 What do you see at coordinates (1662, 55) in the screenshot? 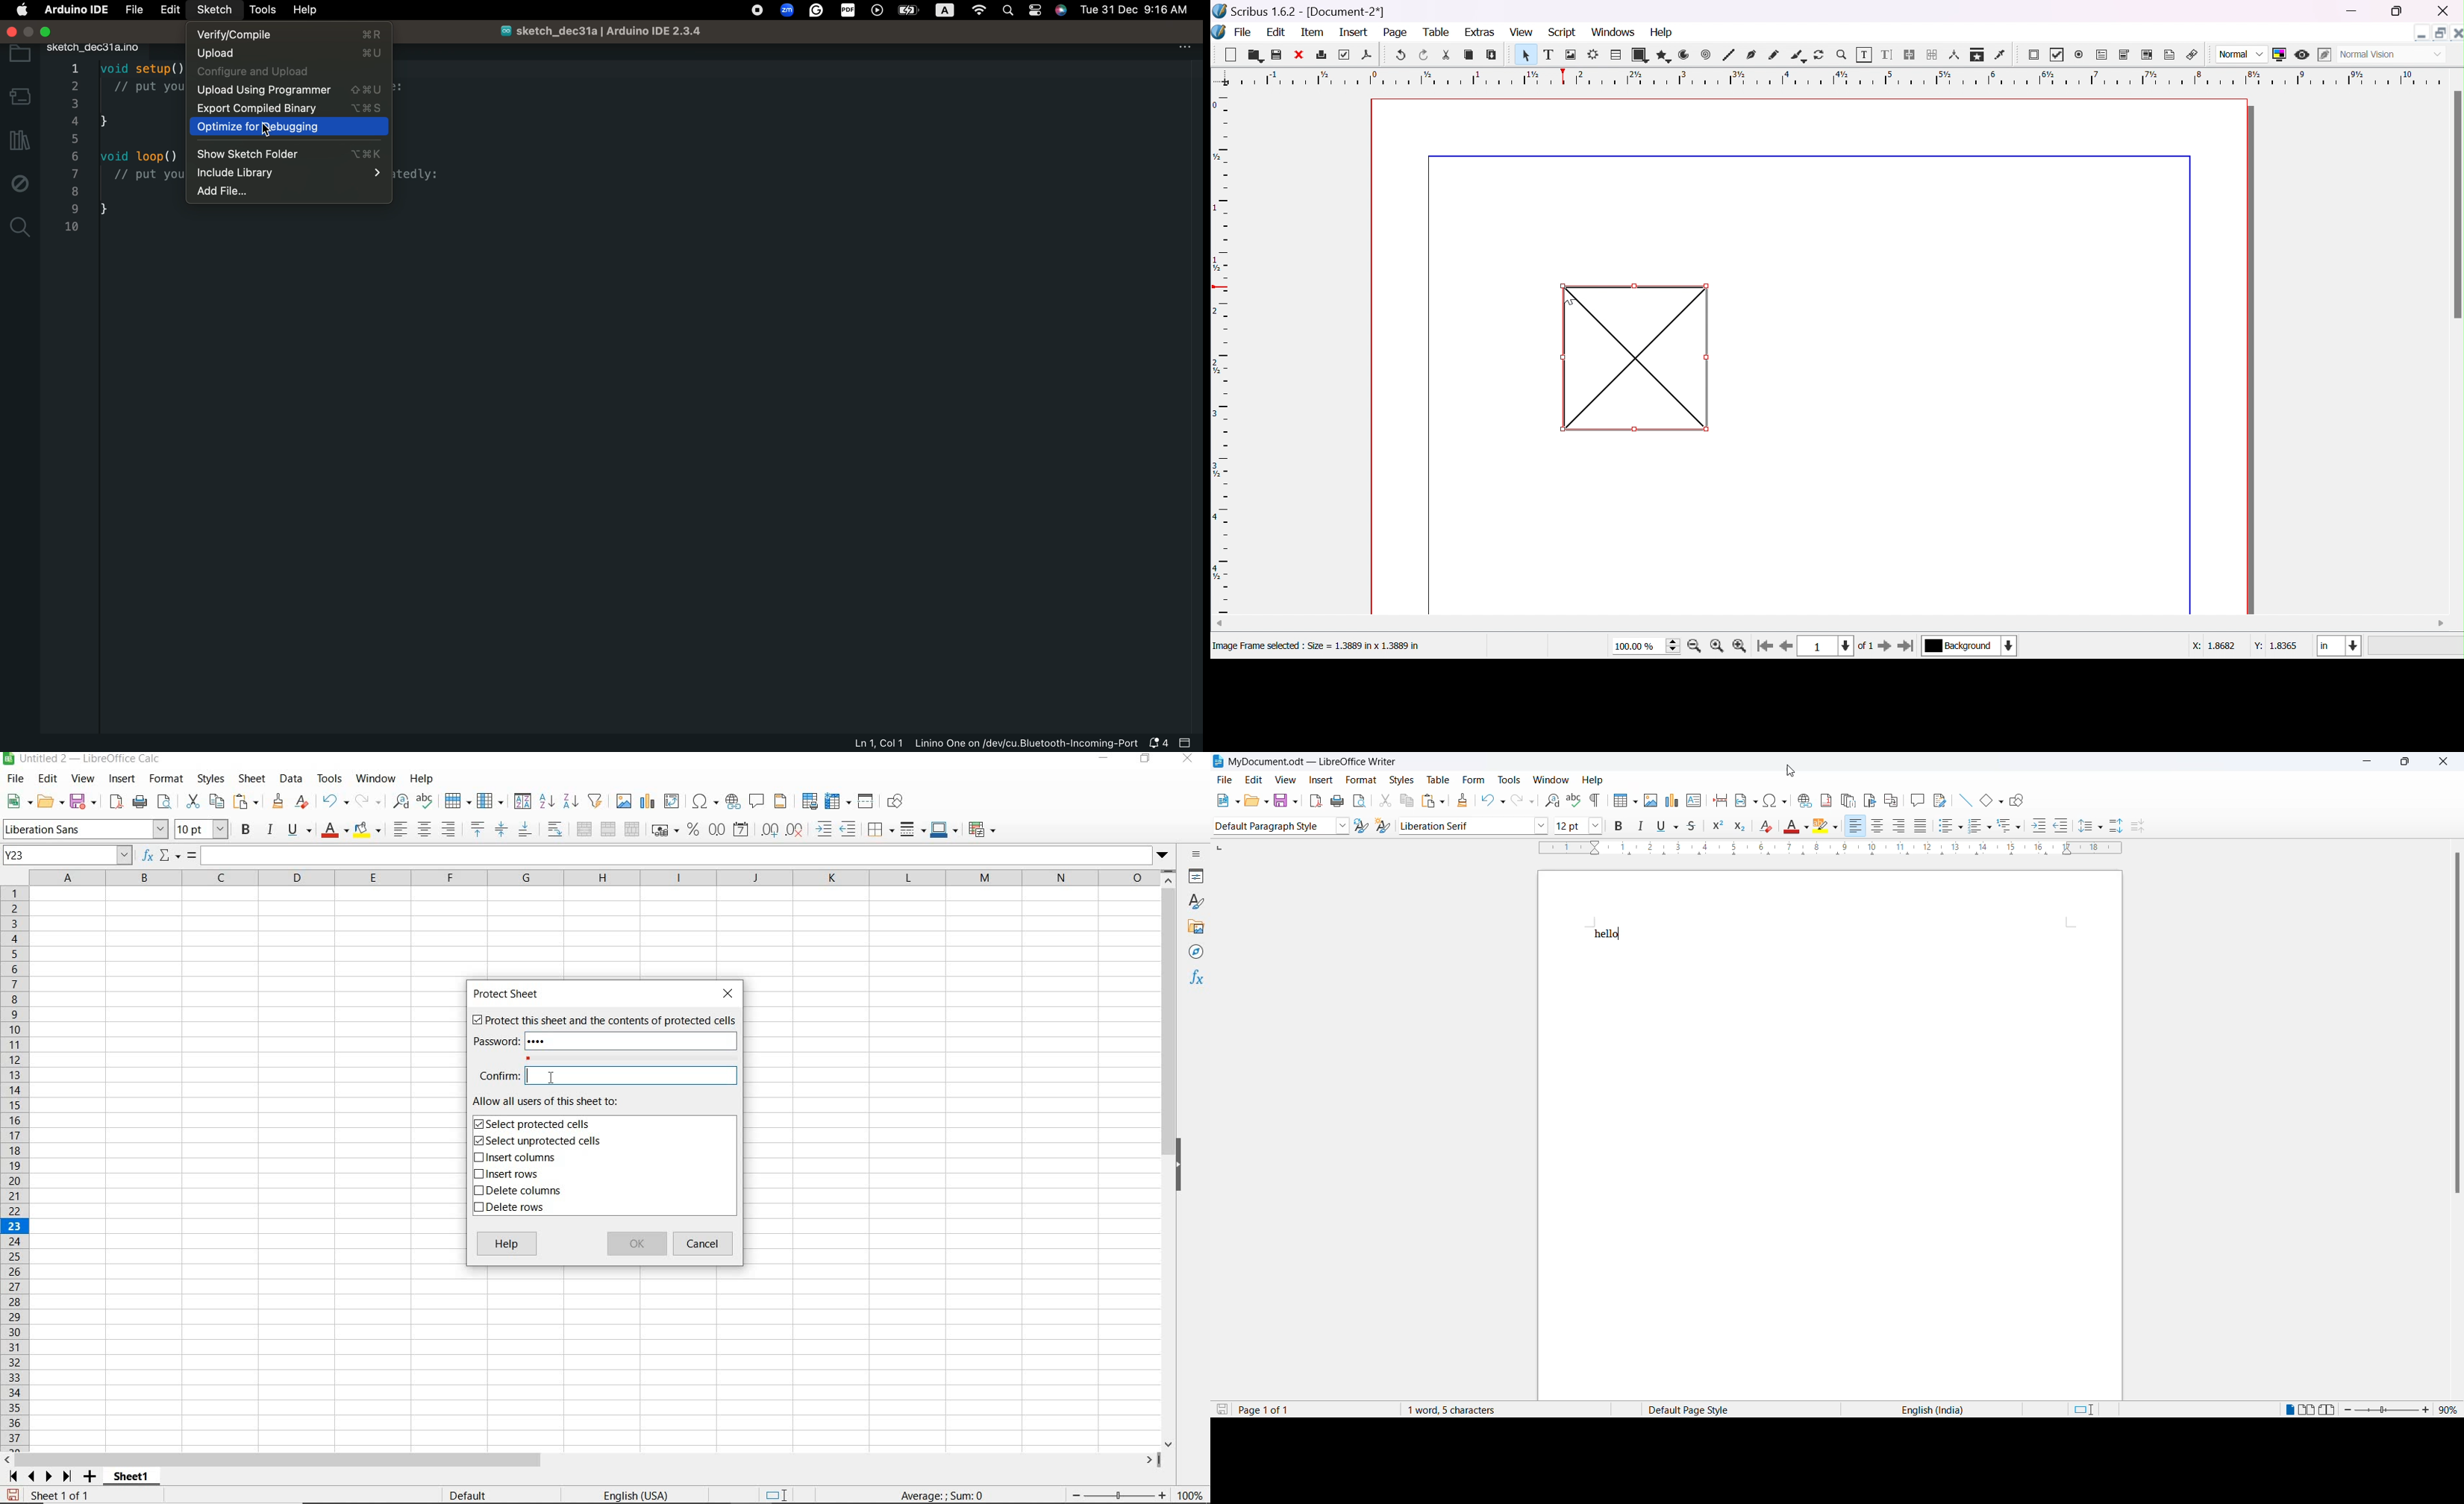
I see `polygon` at bounding box center [1662, 55].